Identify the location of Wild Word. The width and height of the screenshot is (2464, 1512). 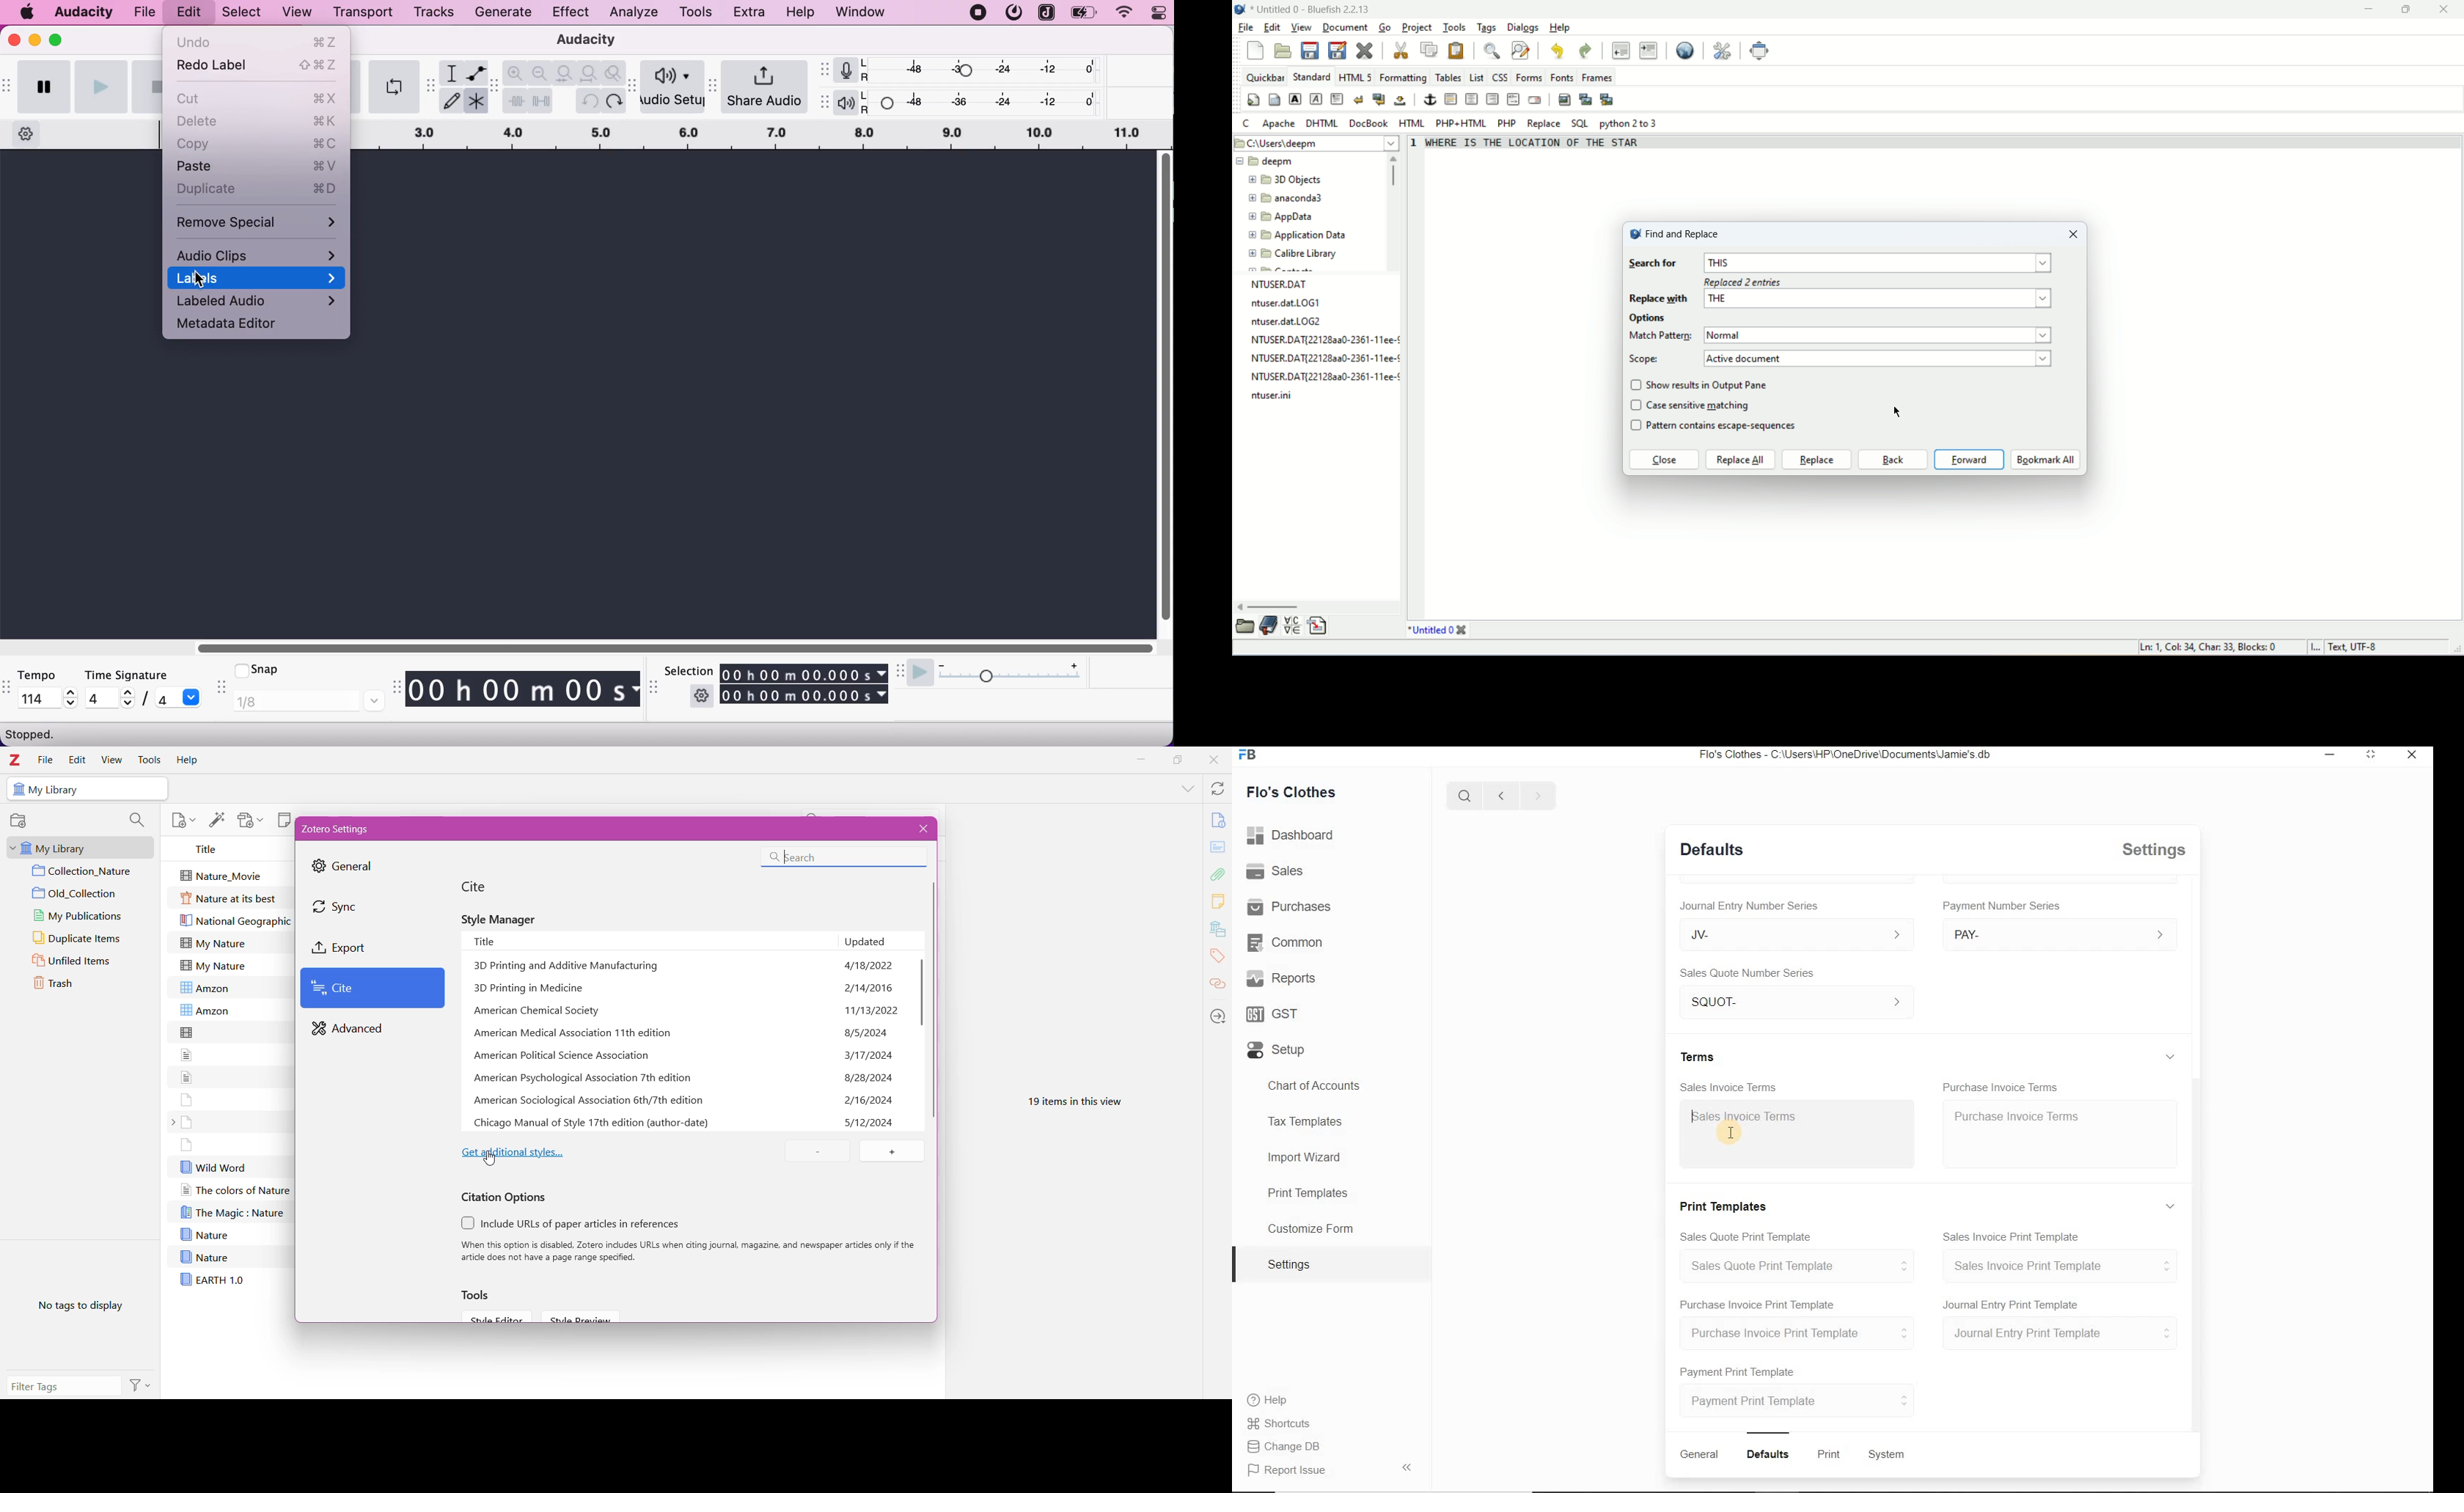
(214, 1167).